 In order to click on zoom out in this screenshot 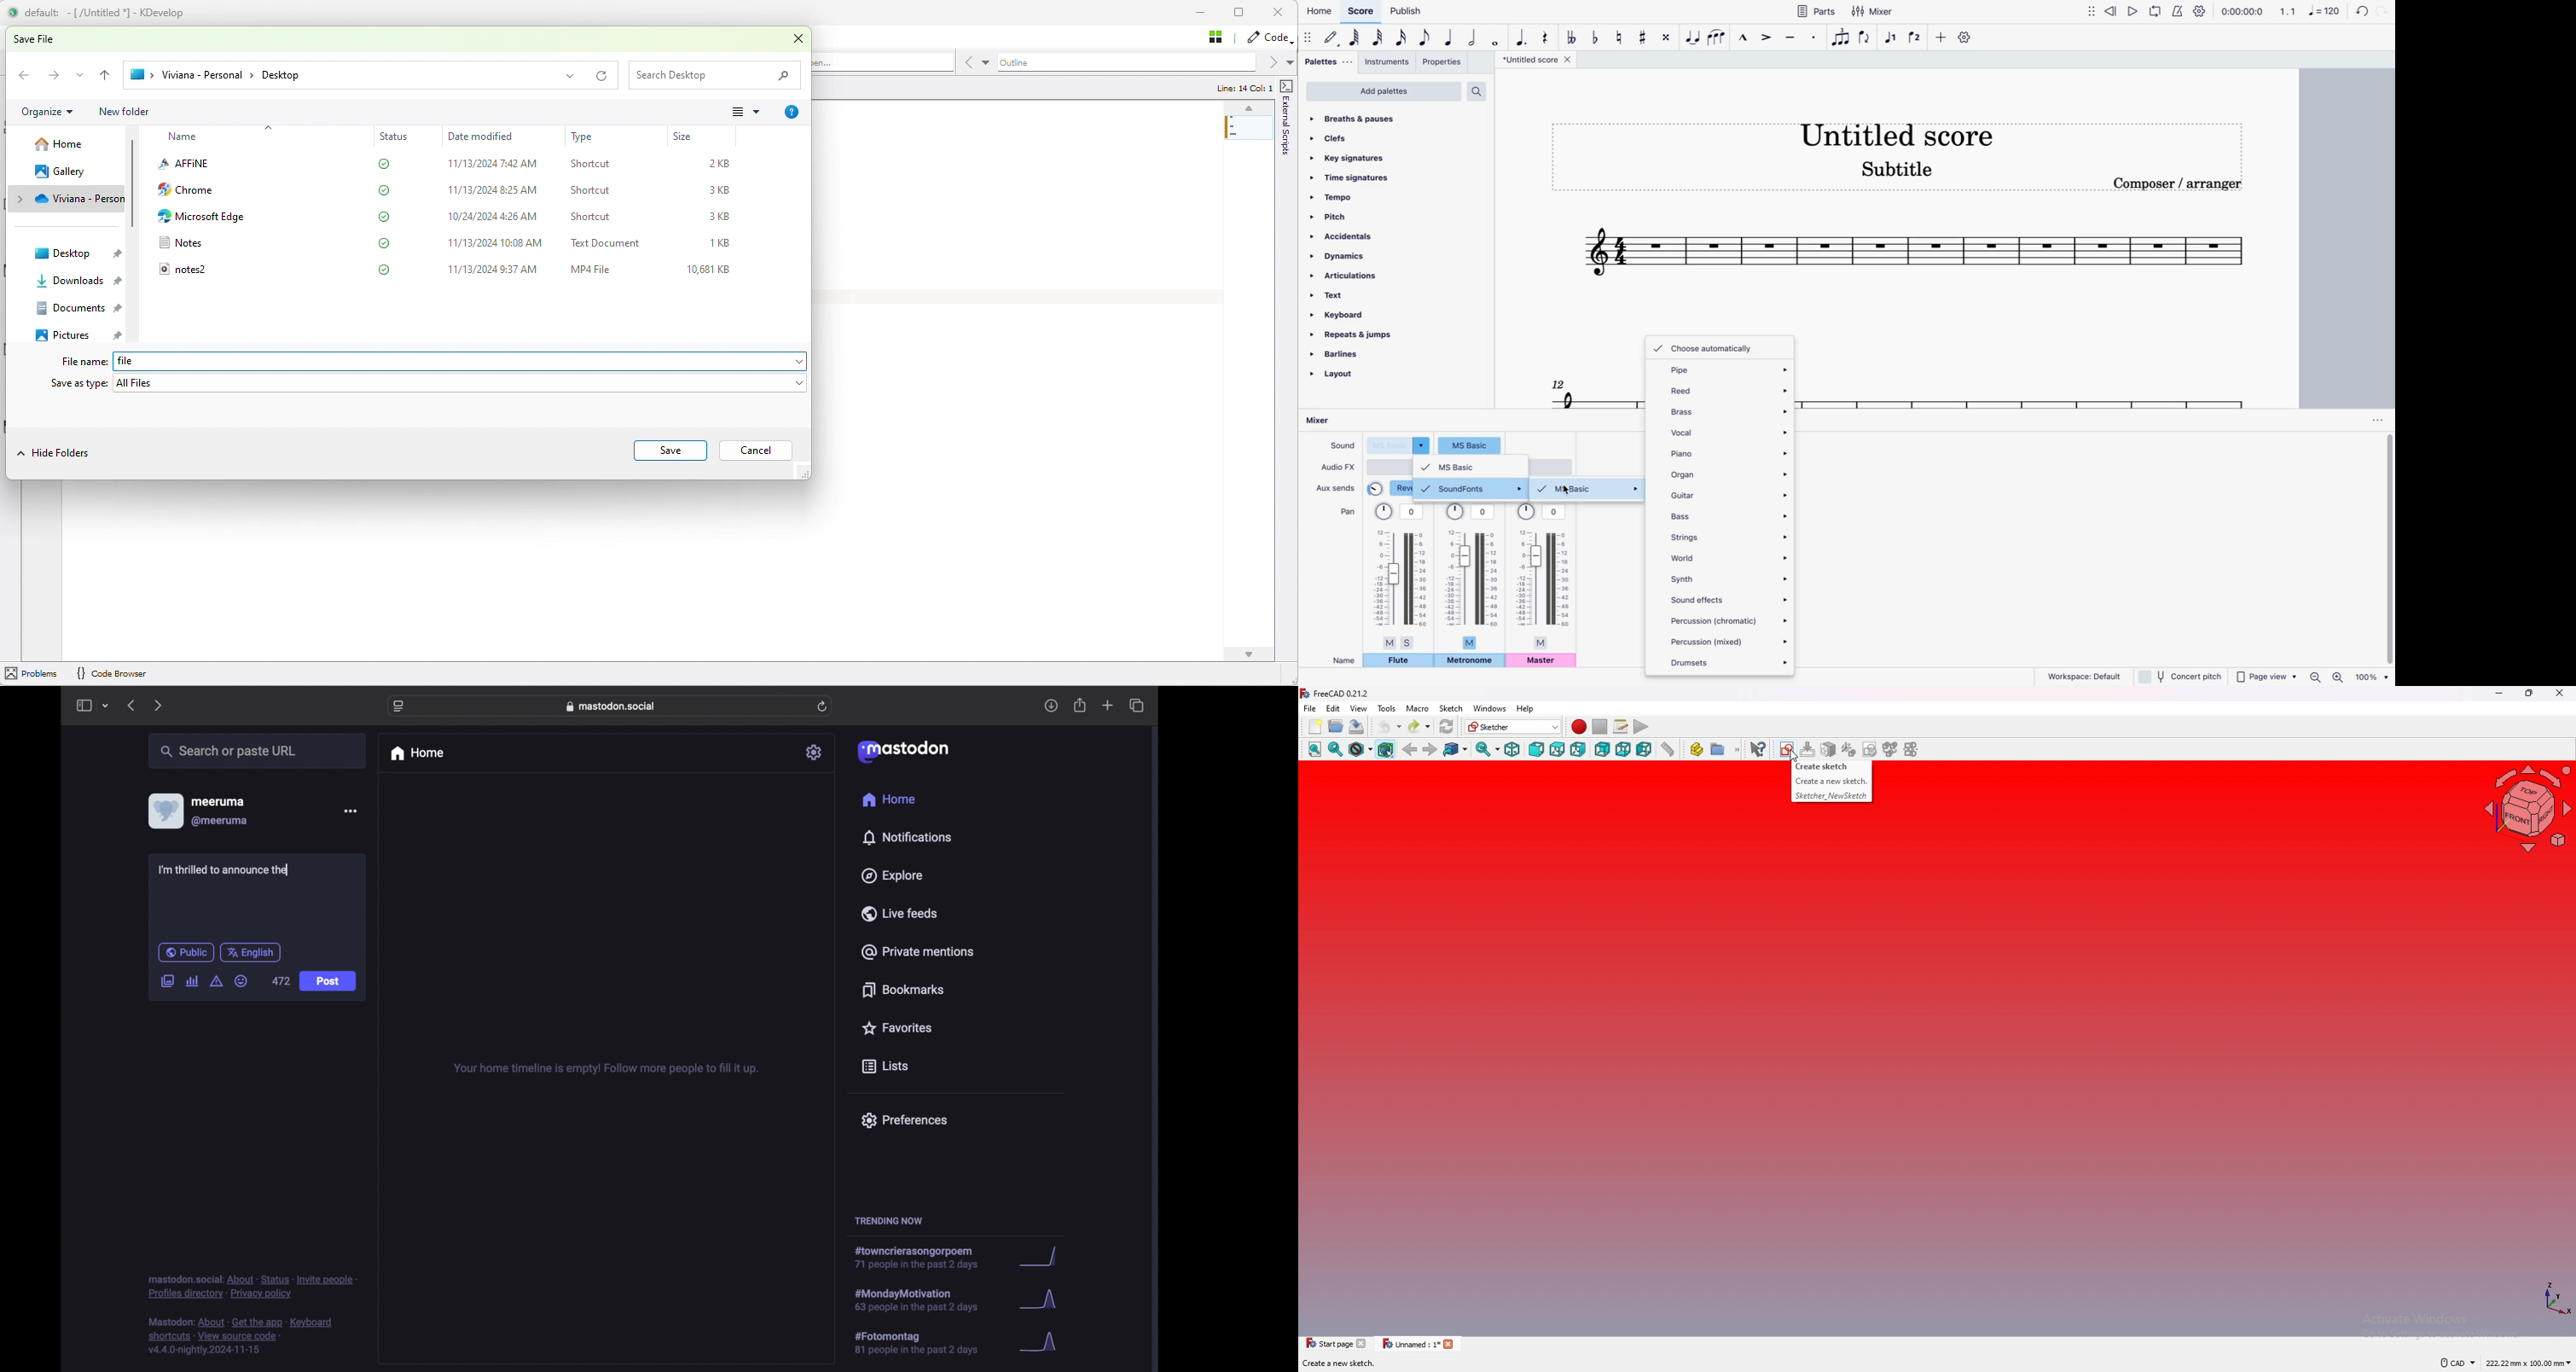, I will do `click(2318, 676)`.